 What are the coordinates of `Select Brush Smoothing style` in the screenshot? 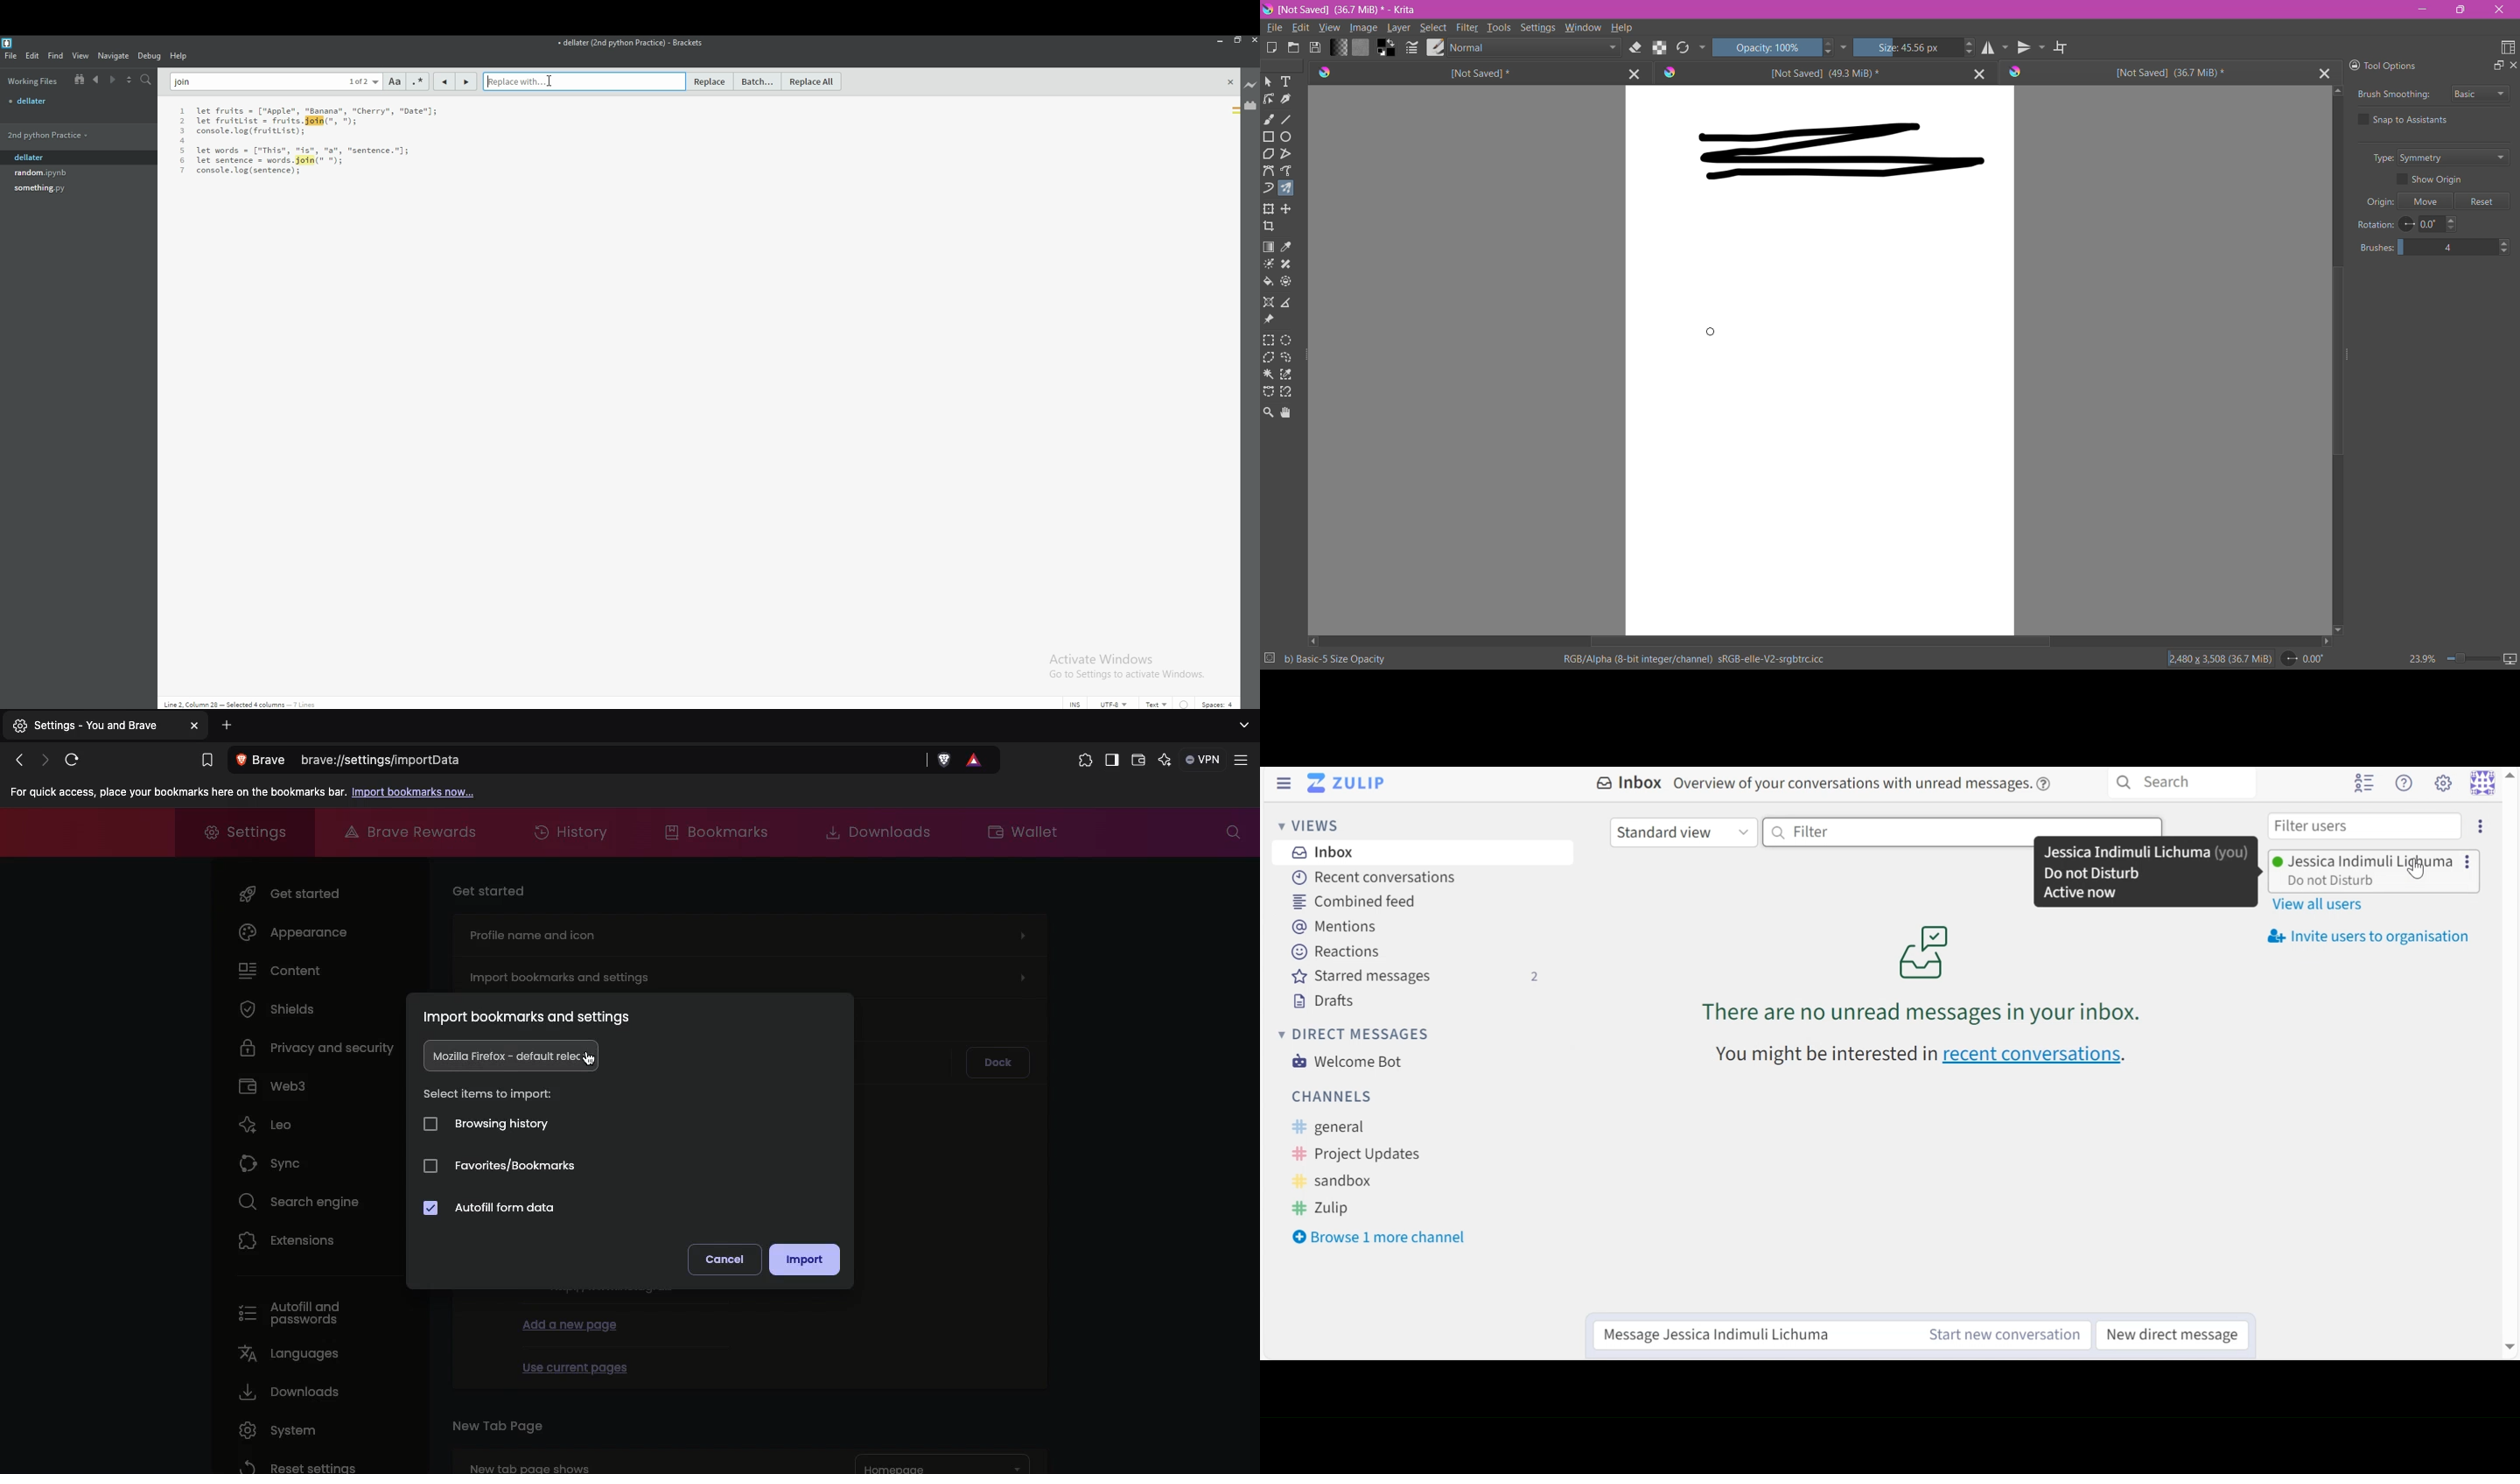 It's located at (2480, 93).